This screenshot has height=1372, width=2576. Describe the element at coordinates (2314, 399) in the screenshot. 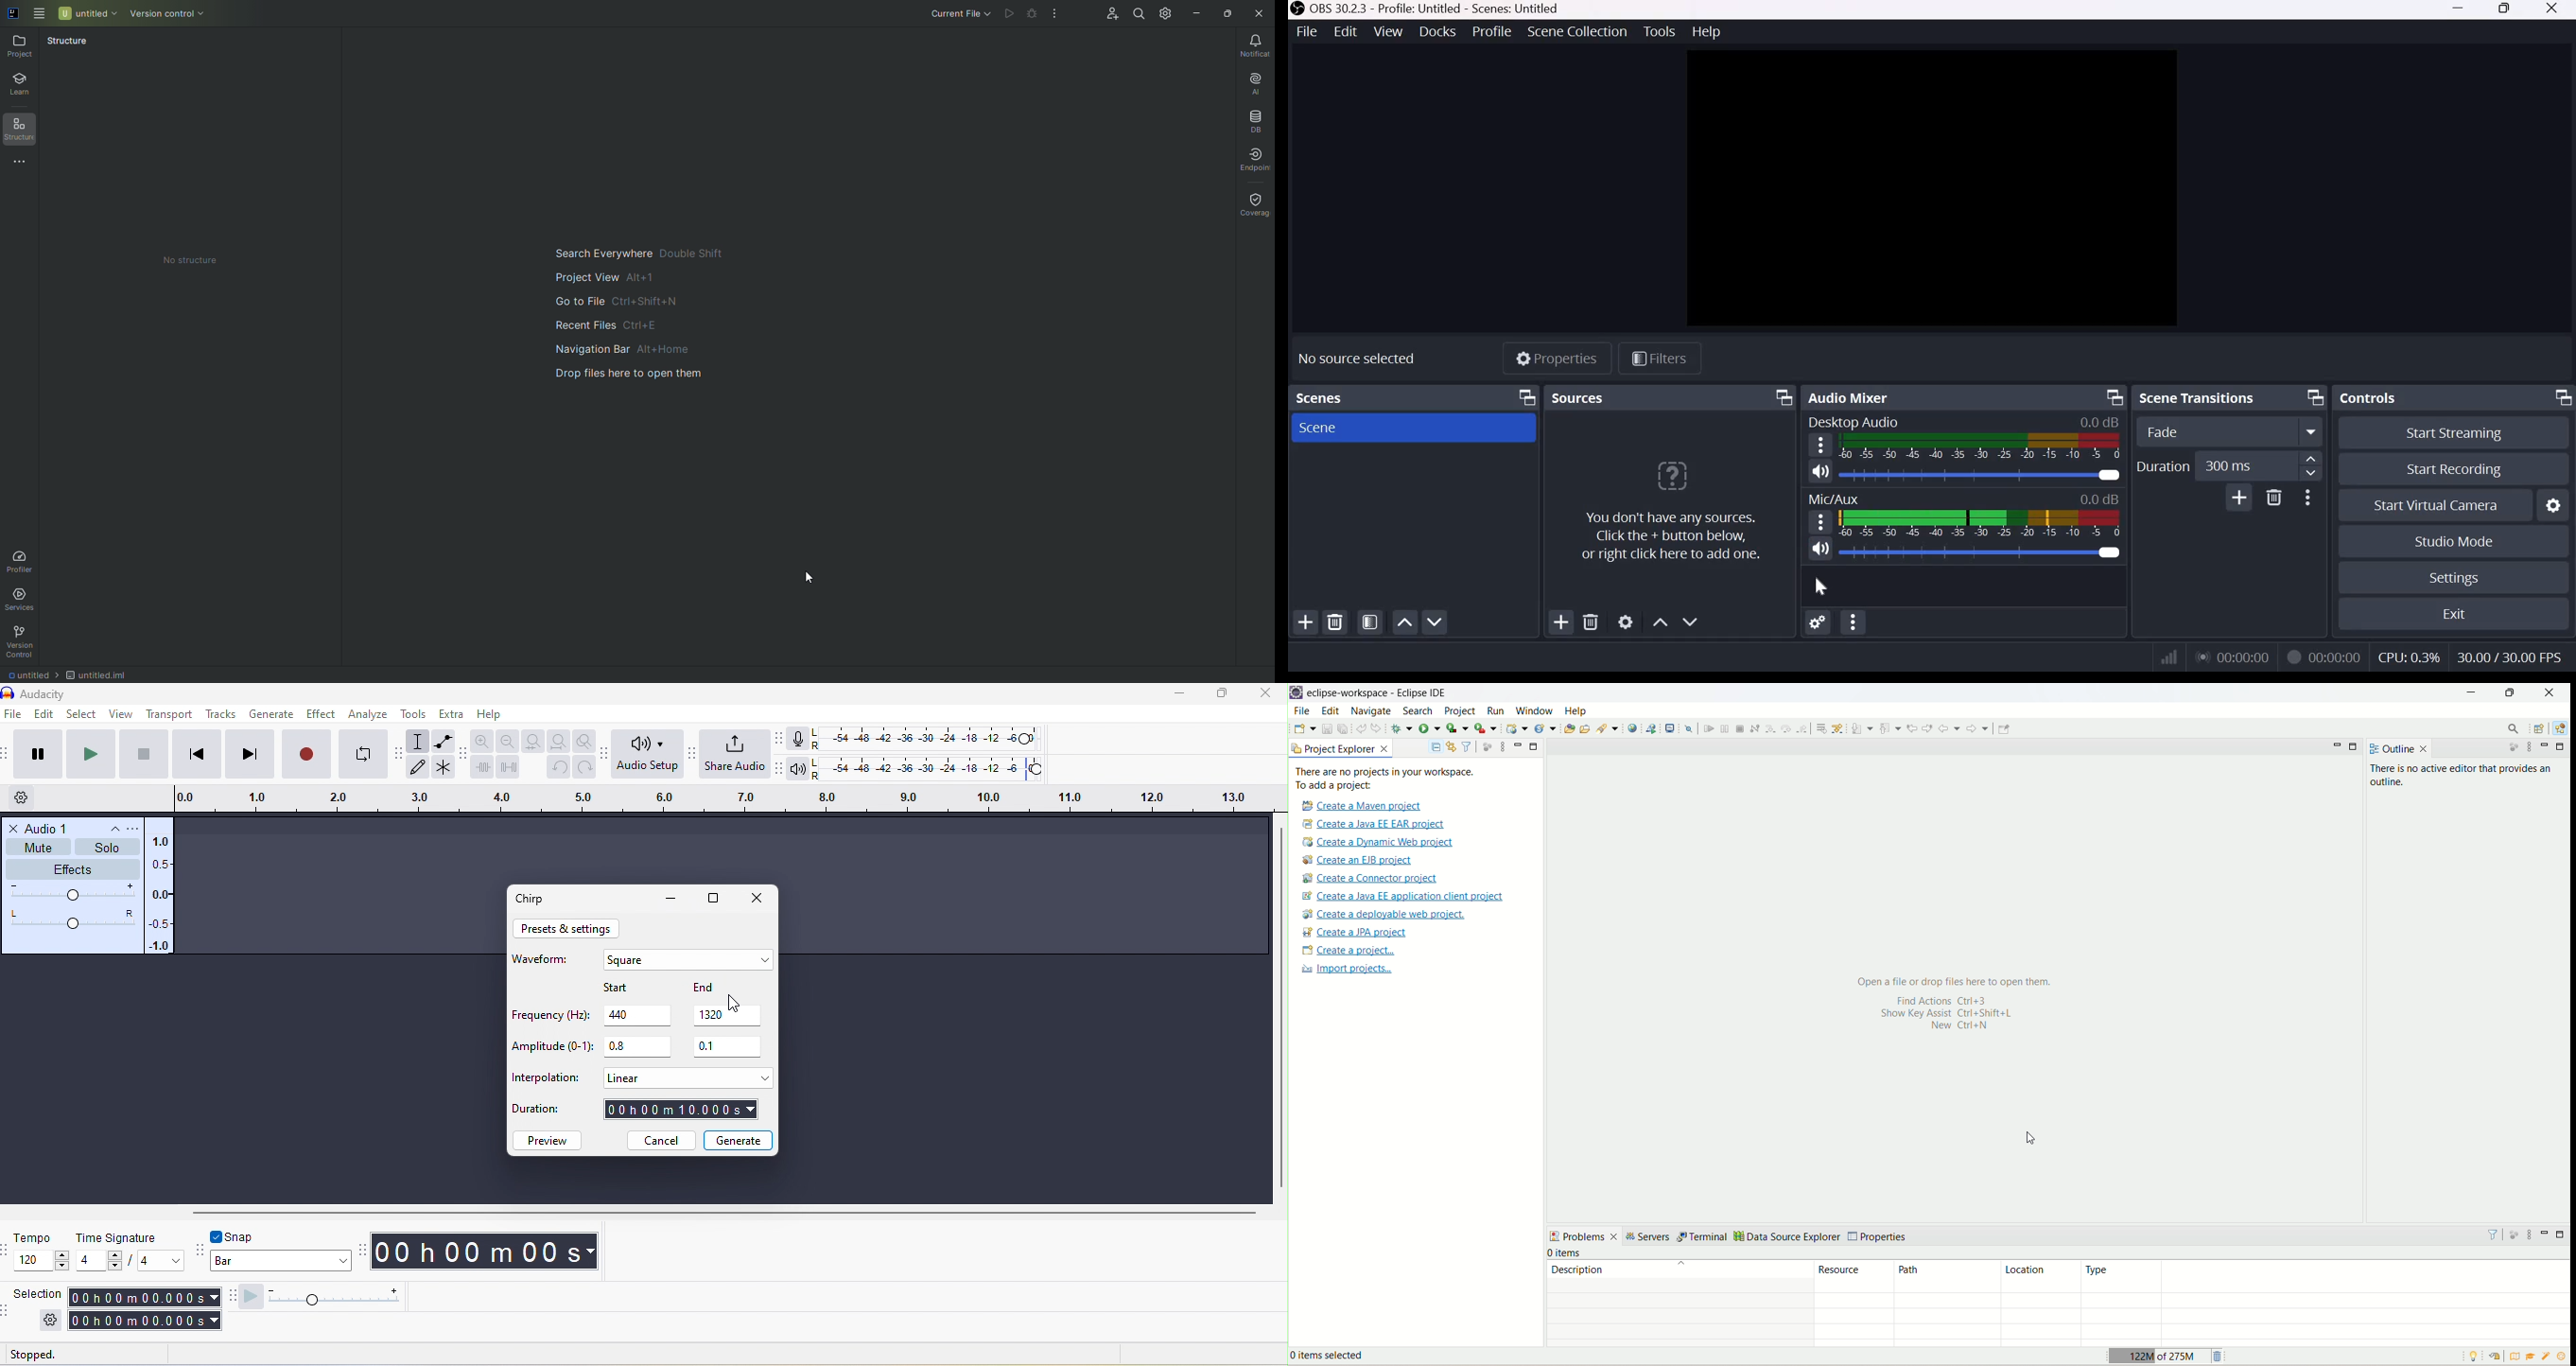

I see `Dock Options icon` at that location.